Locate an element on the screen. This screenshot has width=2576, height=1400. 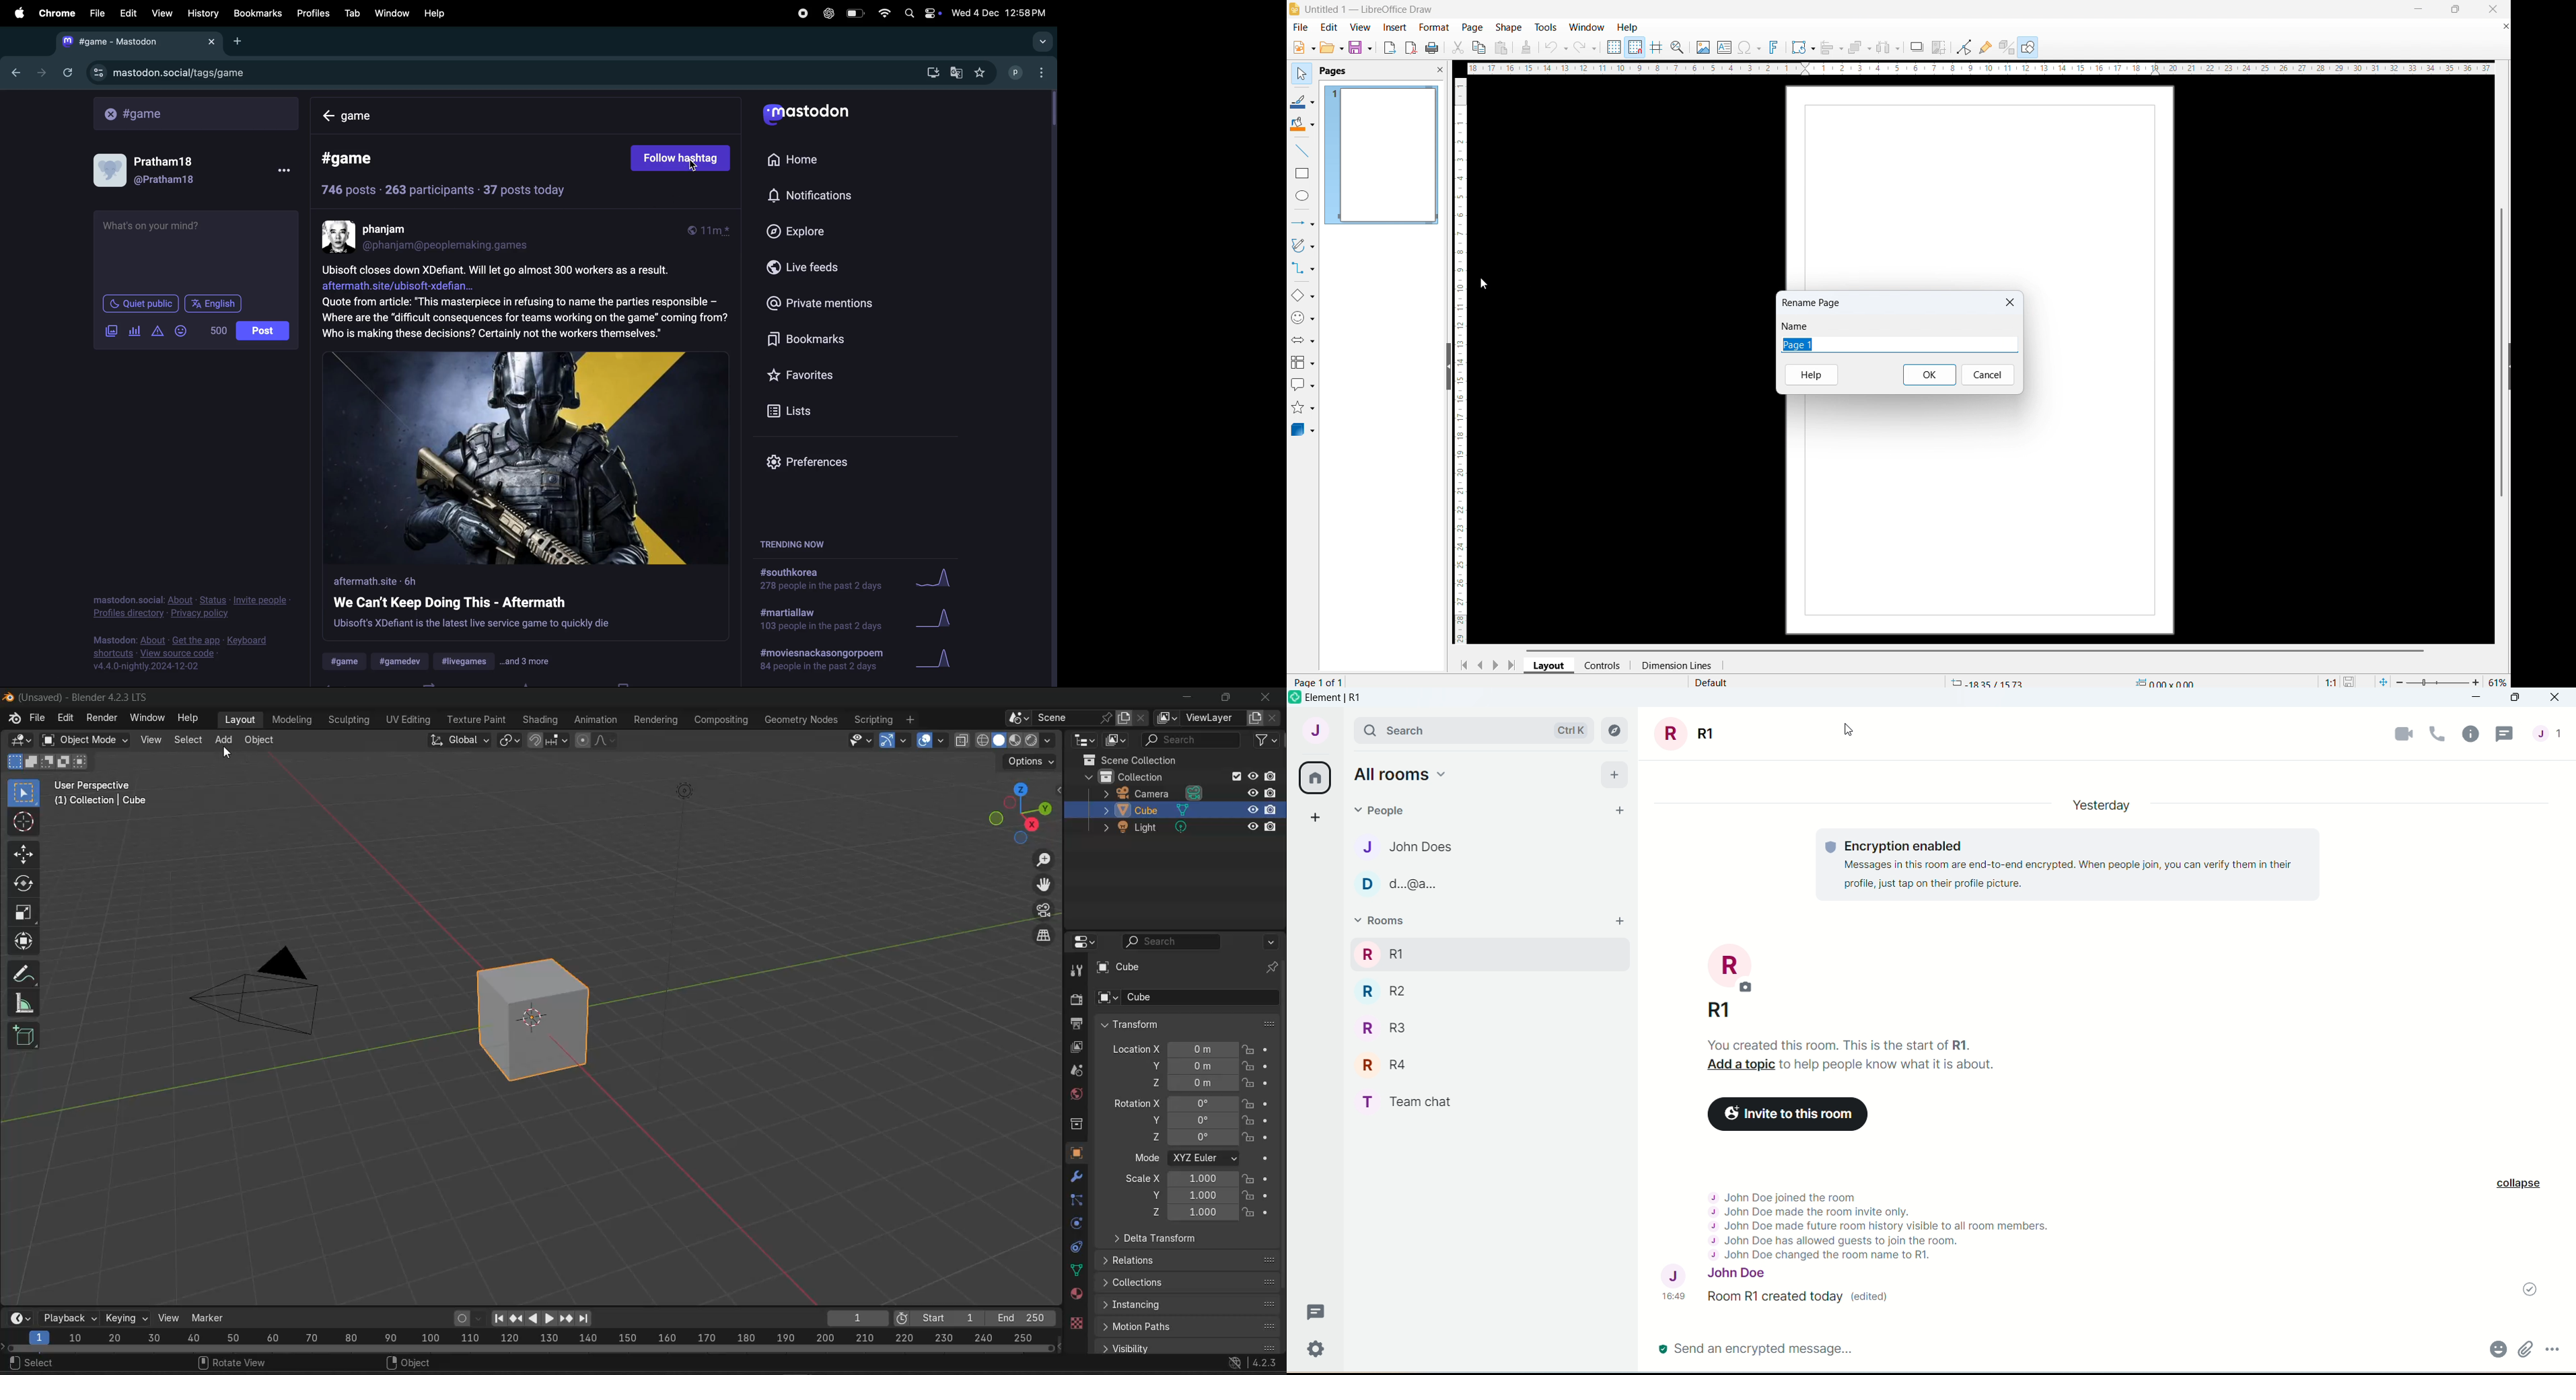
Edit page name  is located at coordinates (1899, 344).